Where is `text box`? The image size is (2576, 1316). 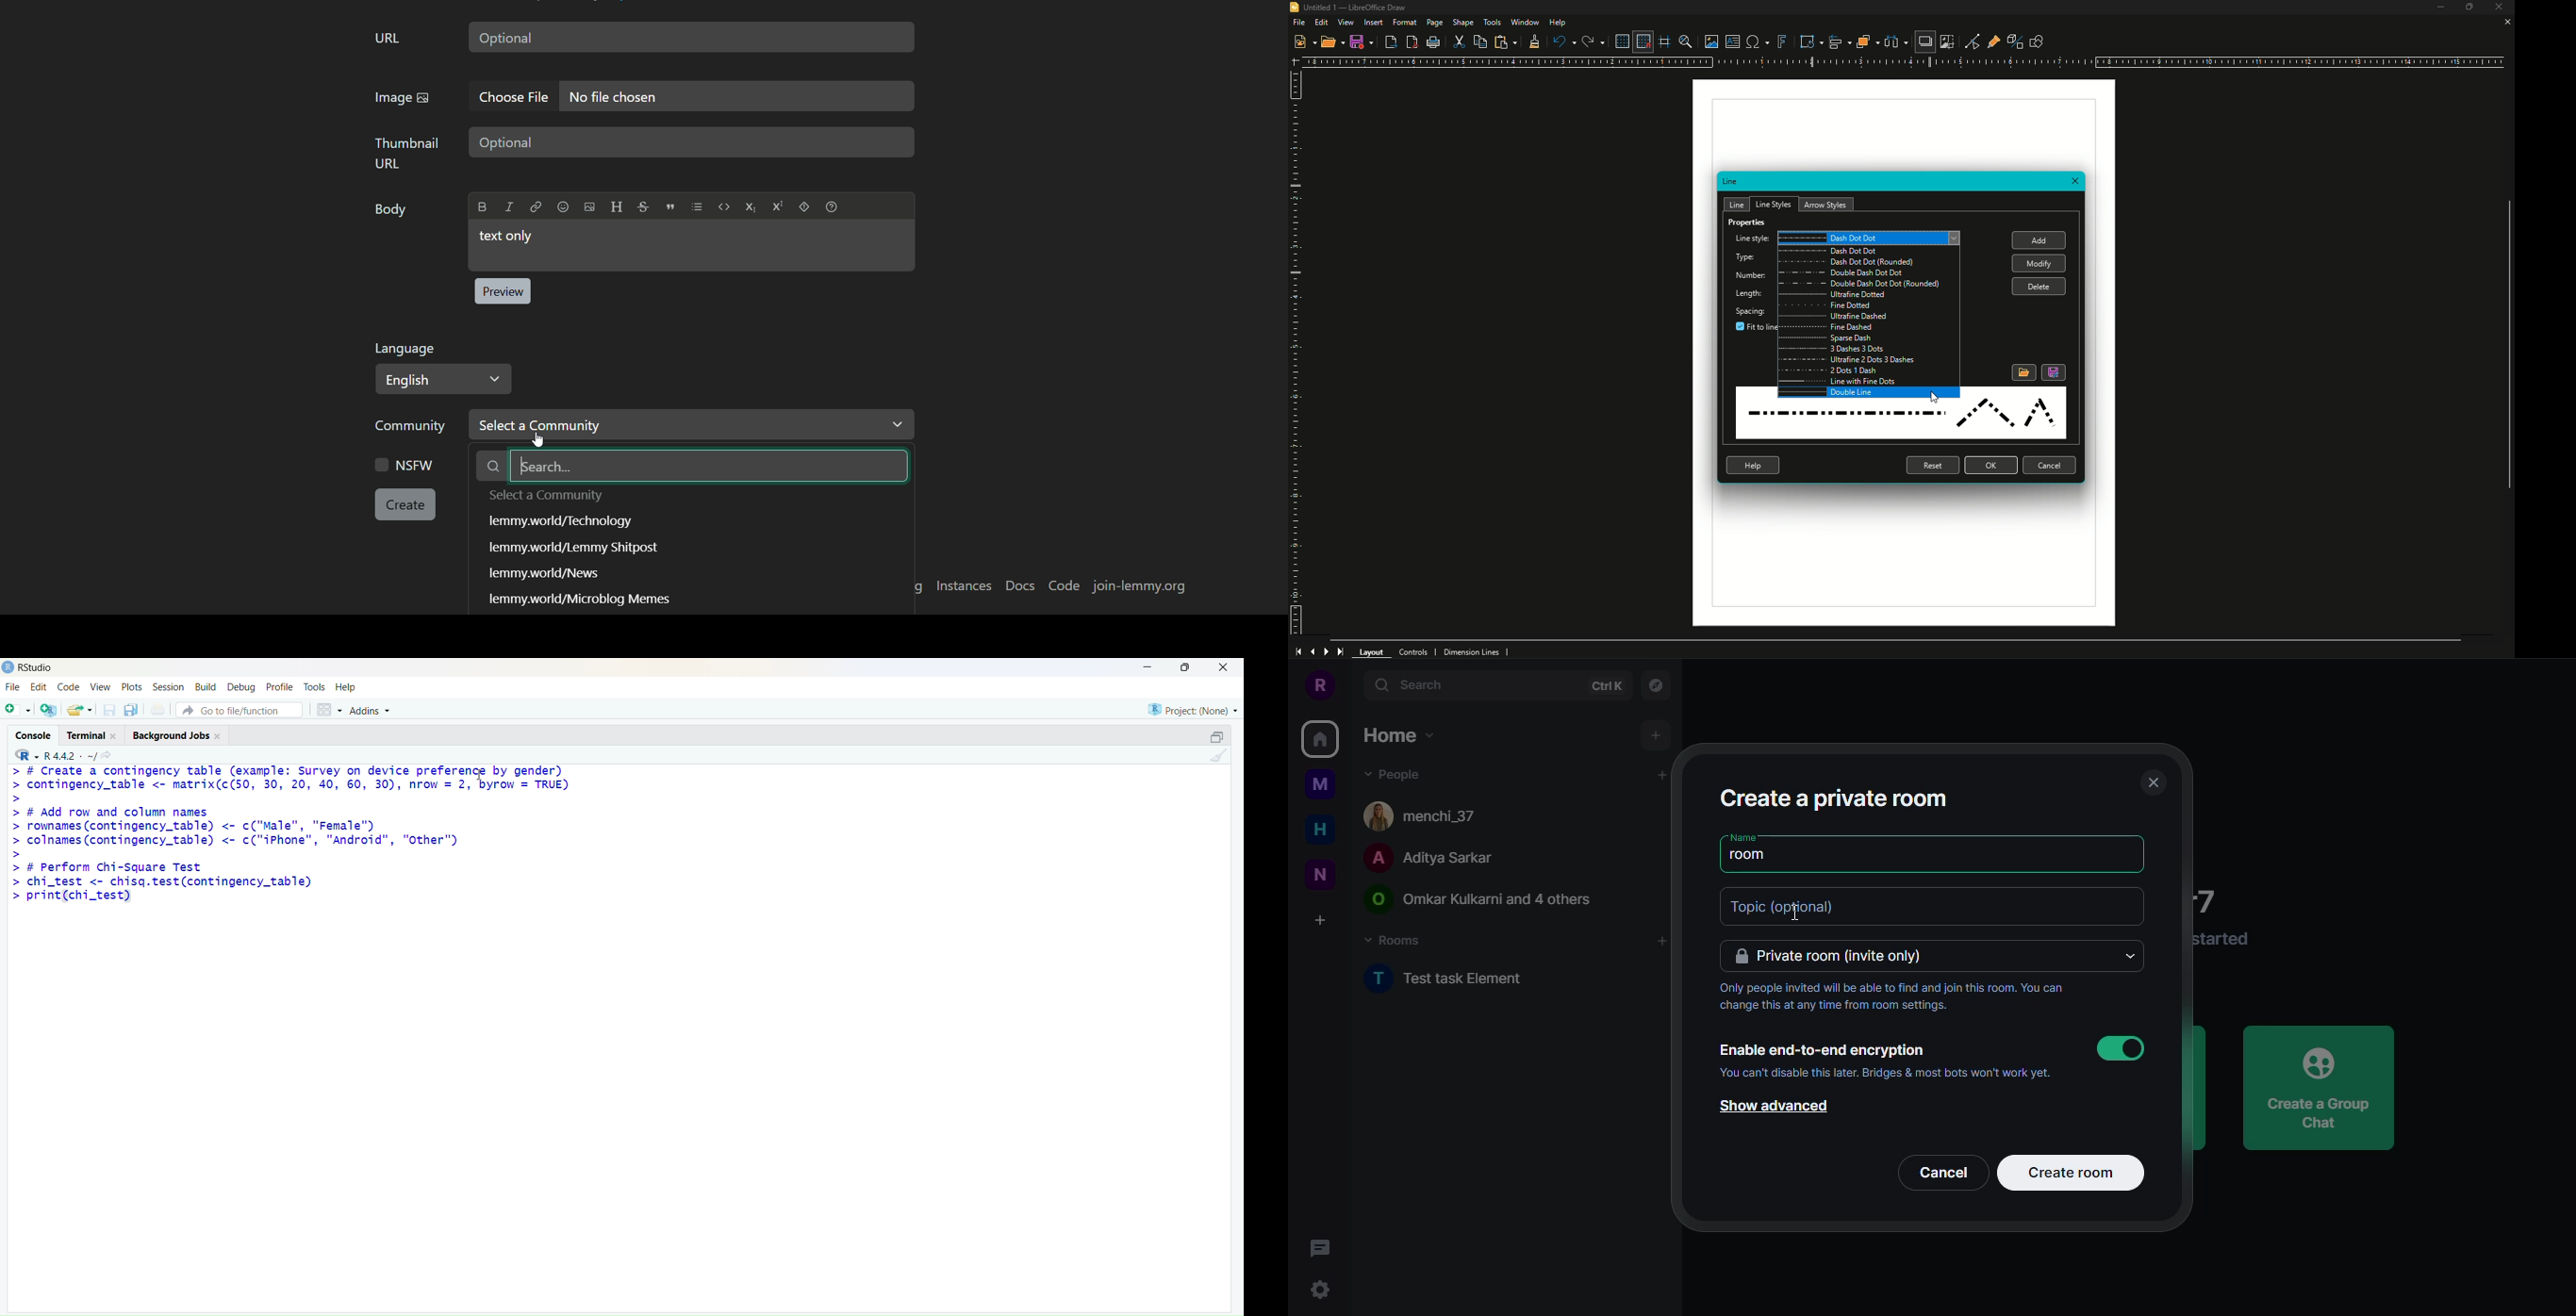
text box is located at coordinates (692, 37).